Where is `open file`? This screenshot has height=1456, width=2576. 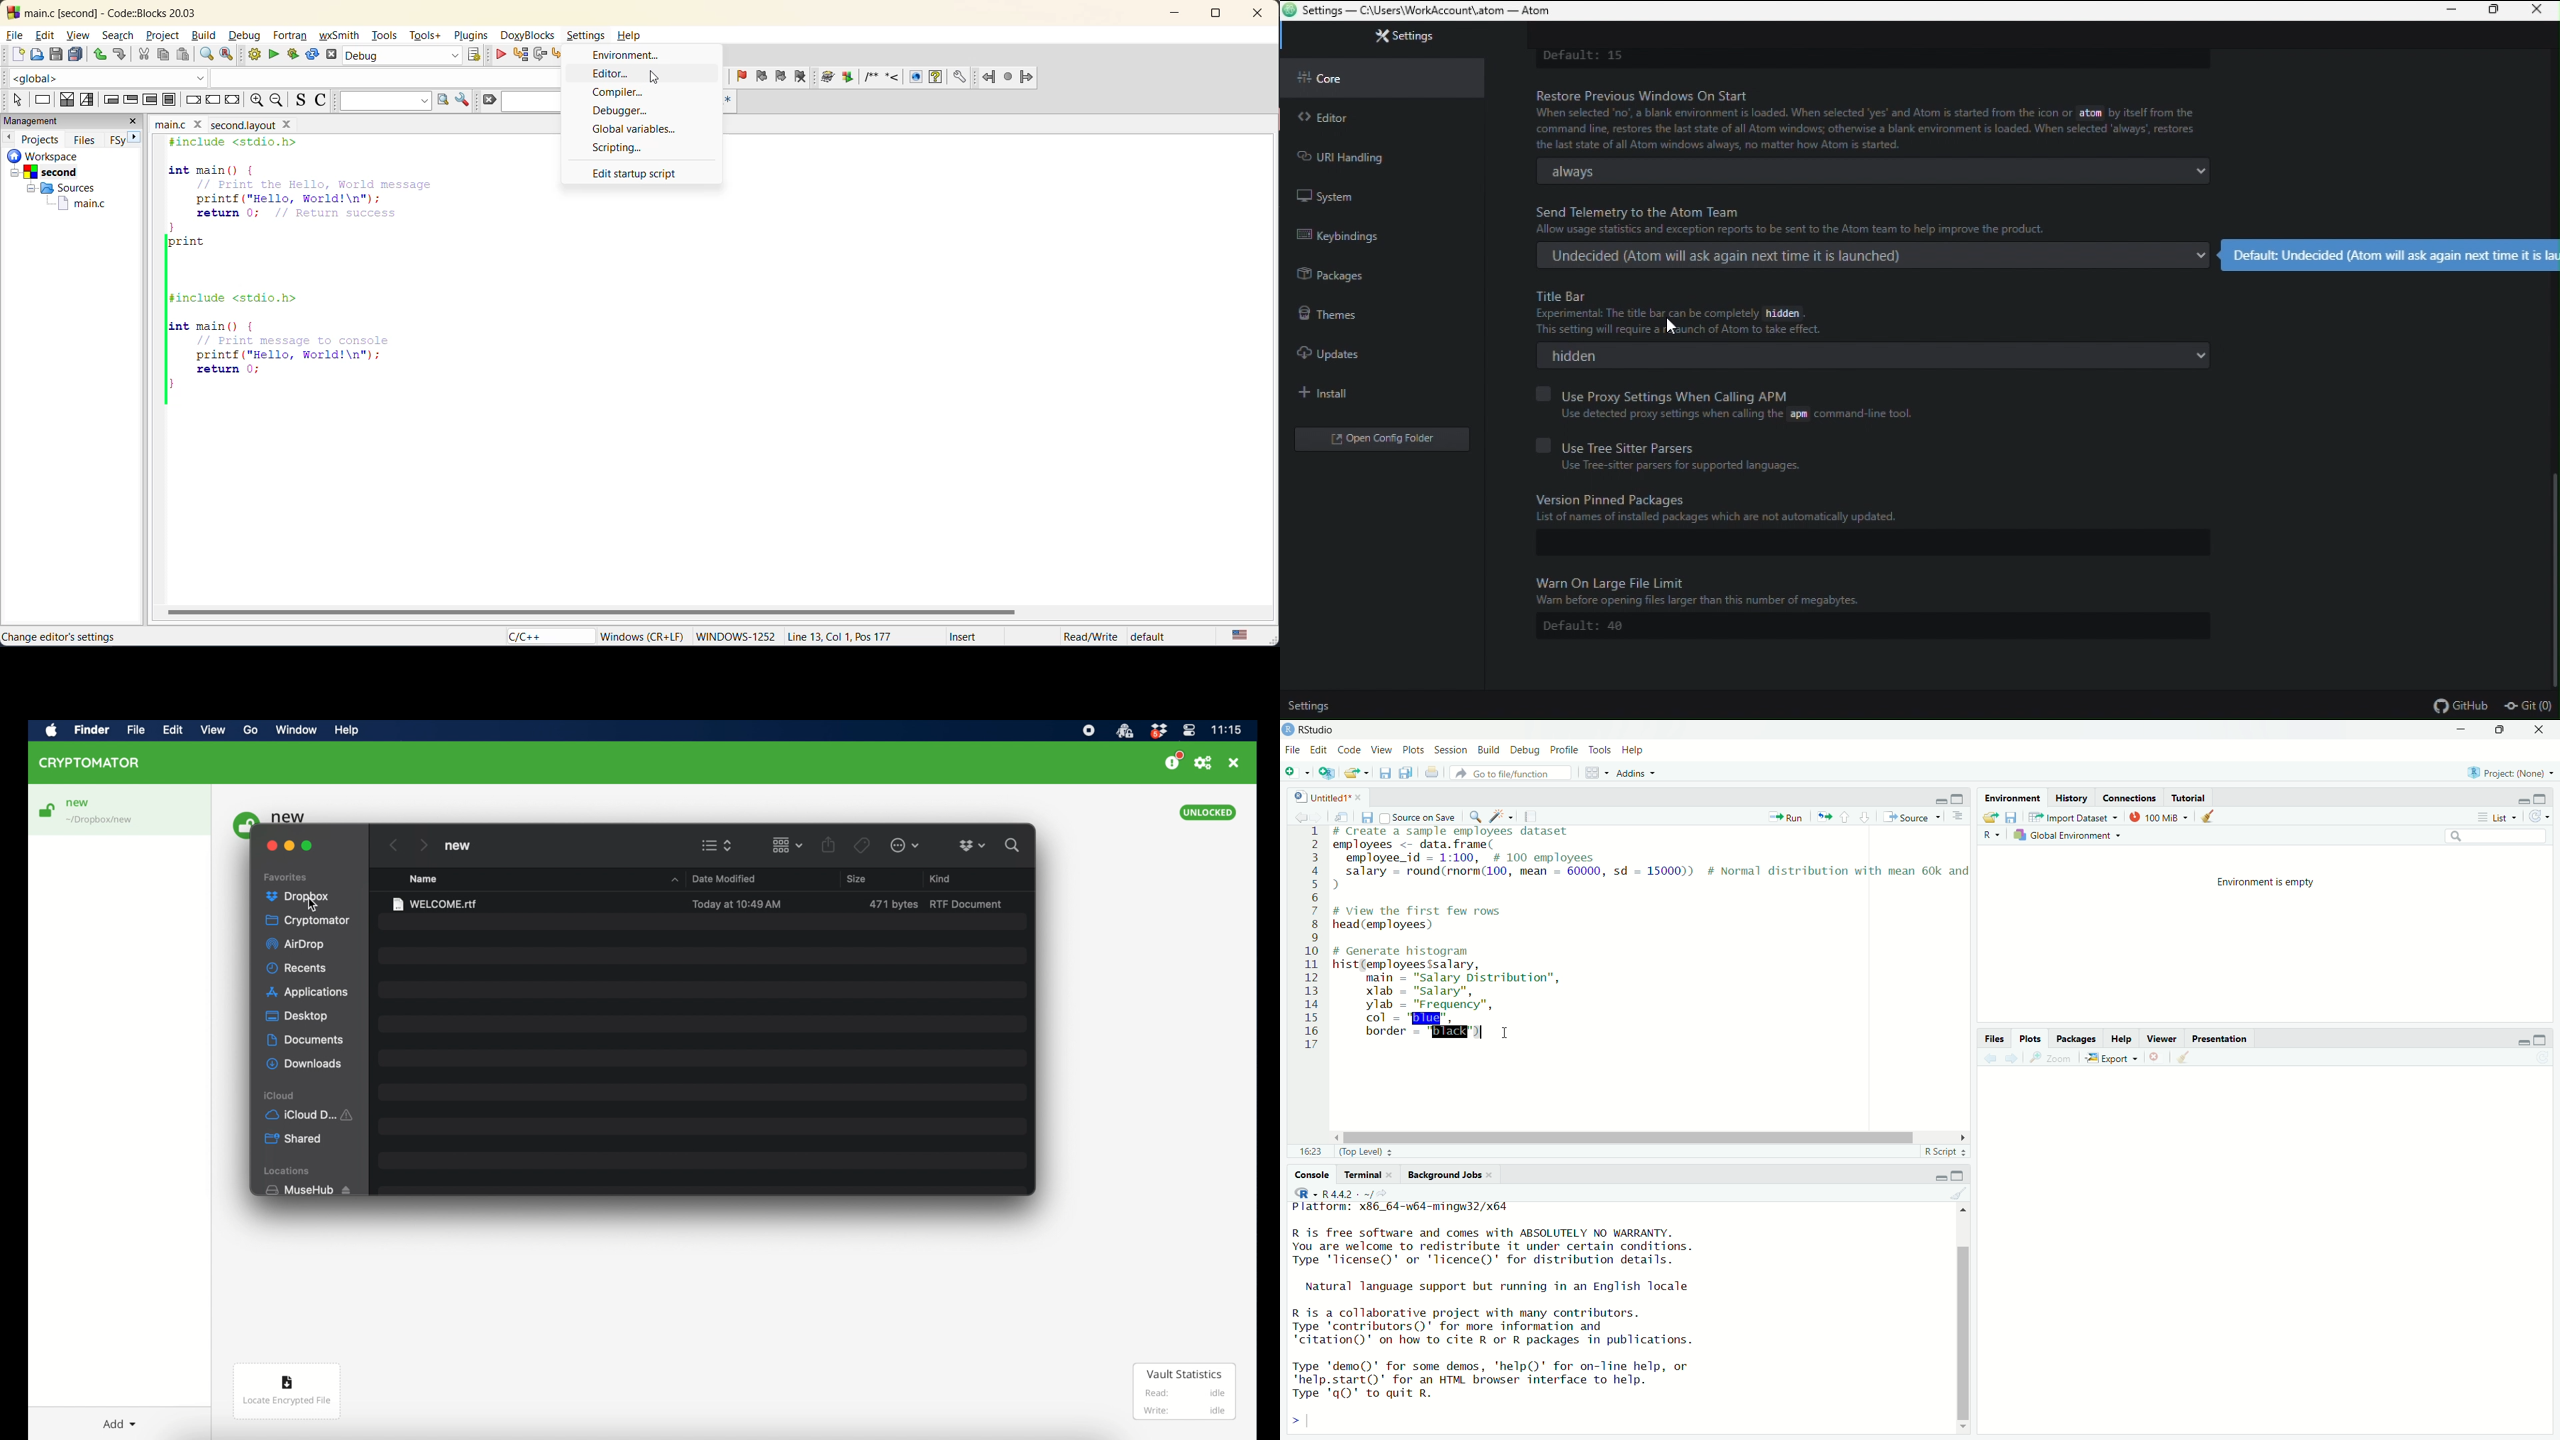 open file is located at coordinates (1358, 773).